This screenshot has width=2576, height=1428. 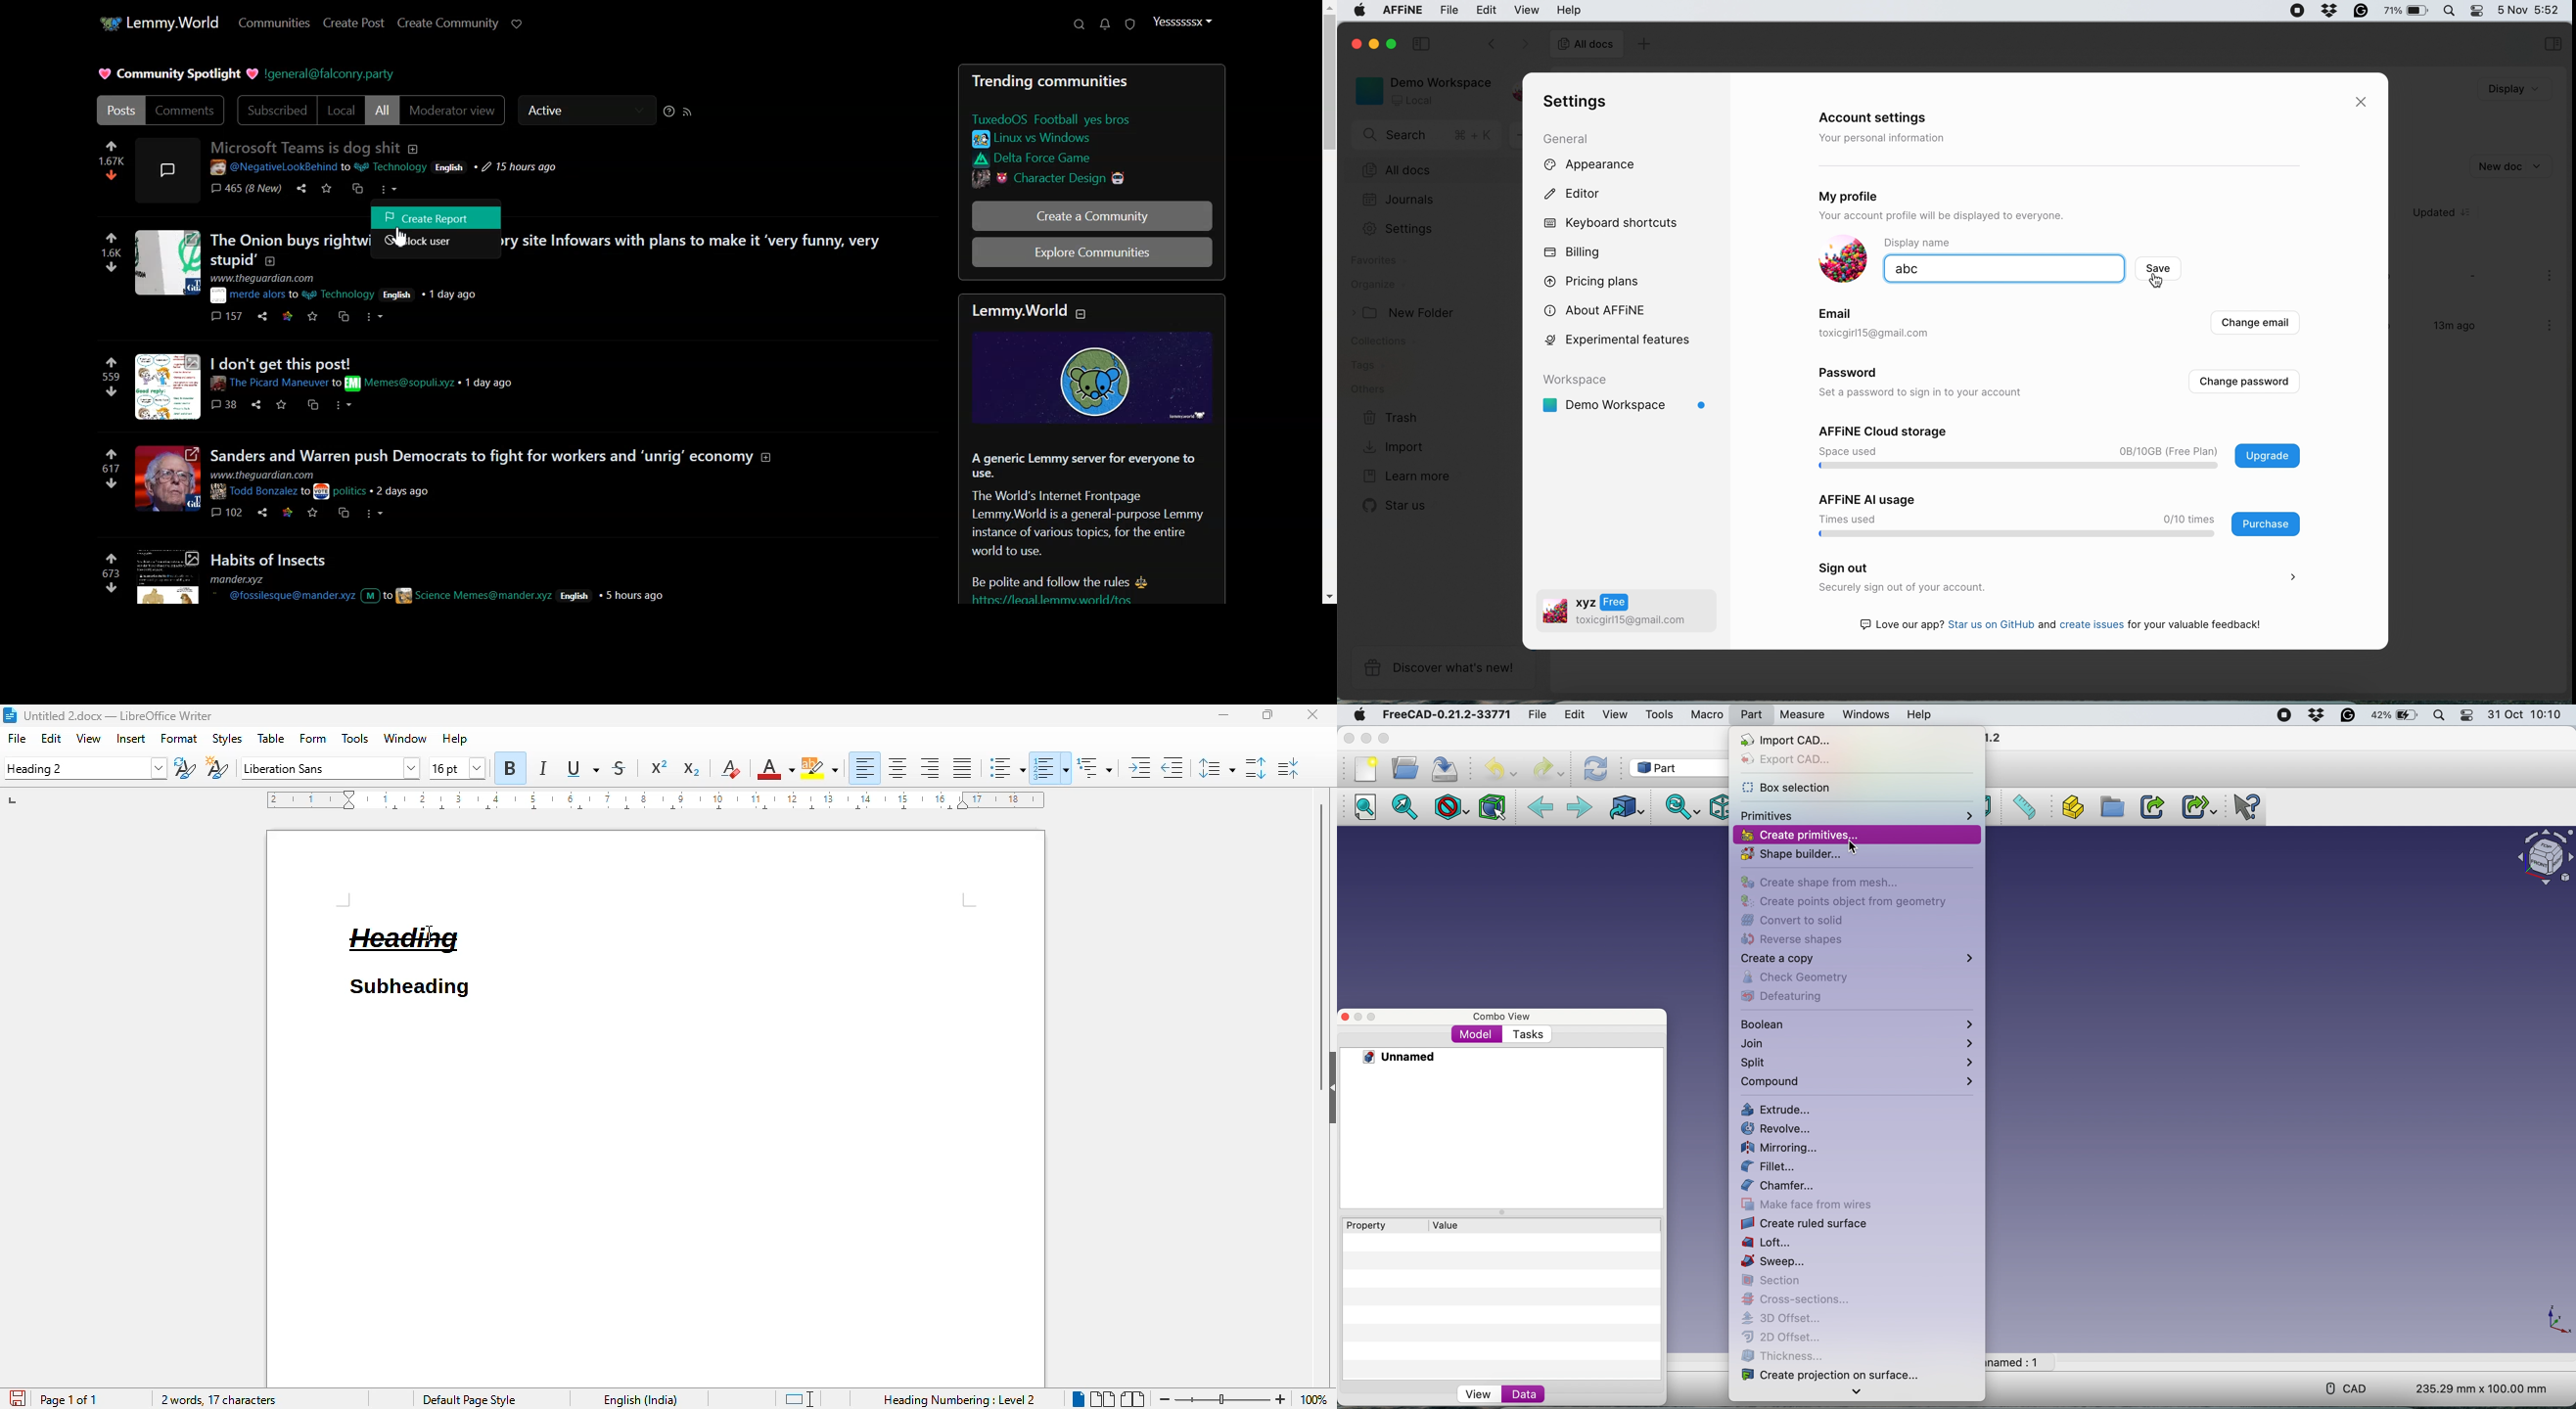 I want to click on Minimize, so click(x=1360, y=1015).